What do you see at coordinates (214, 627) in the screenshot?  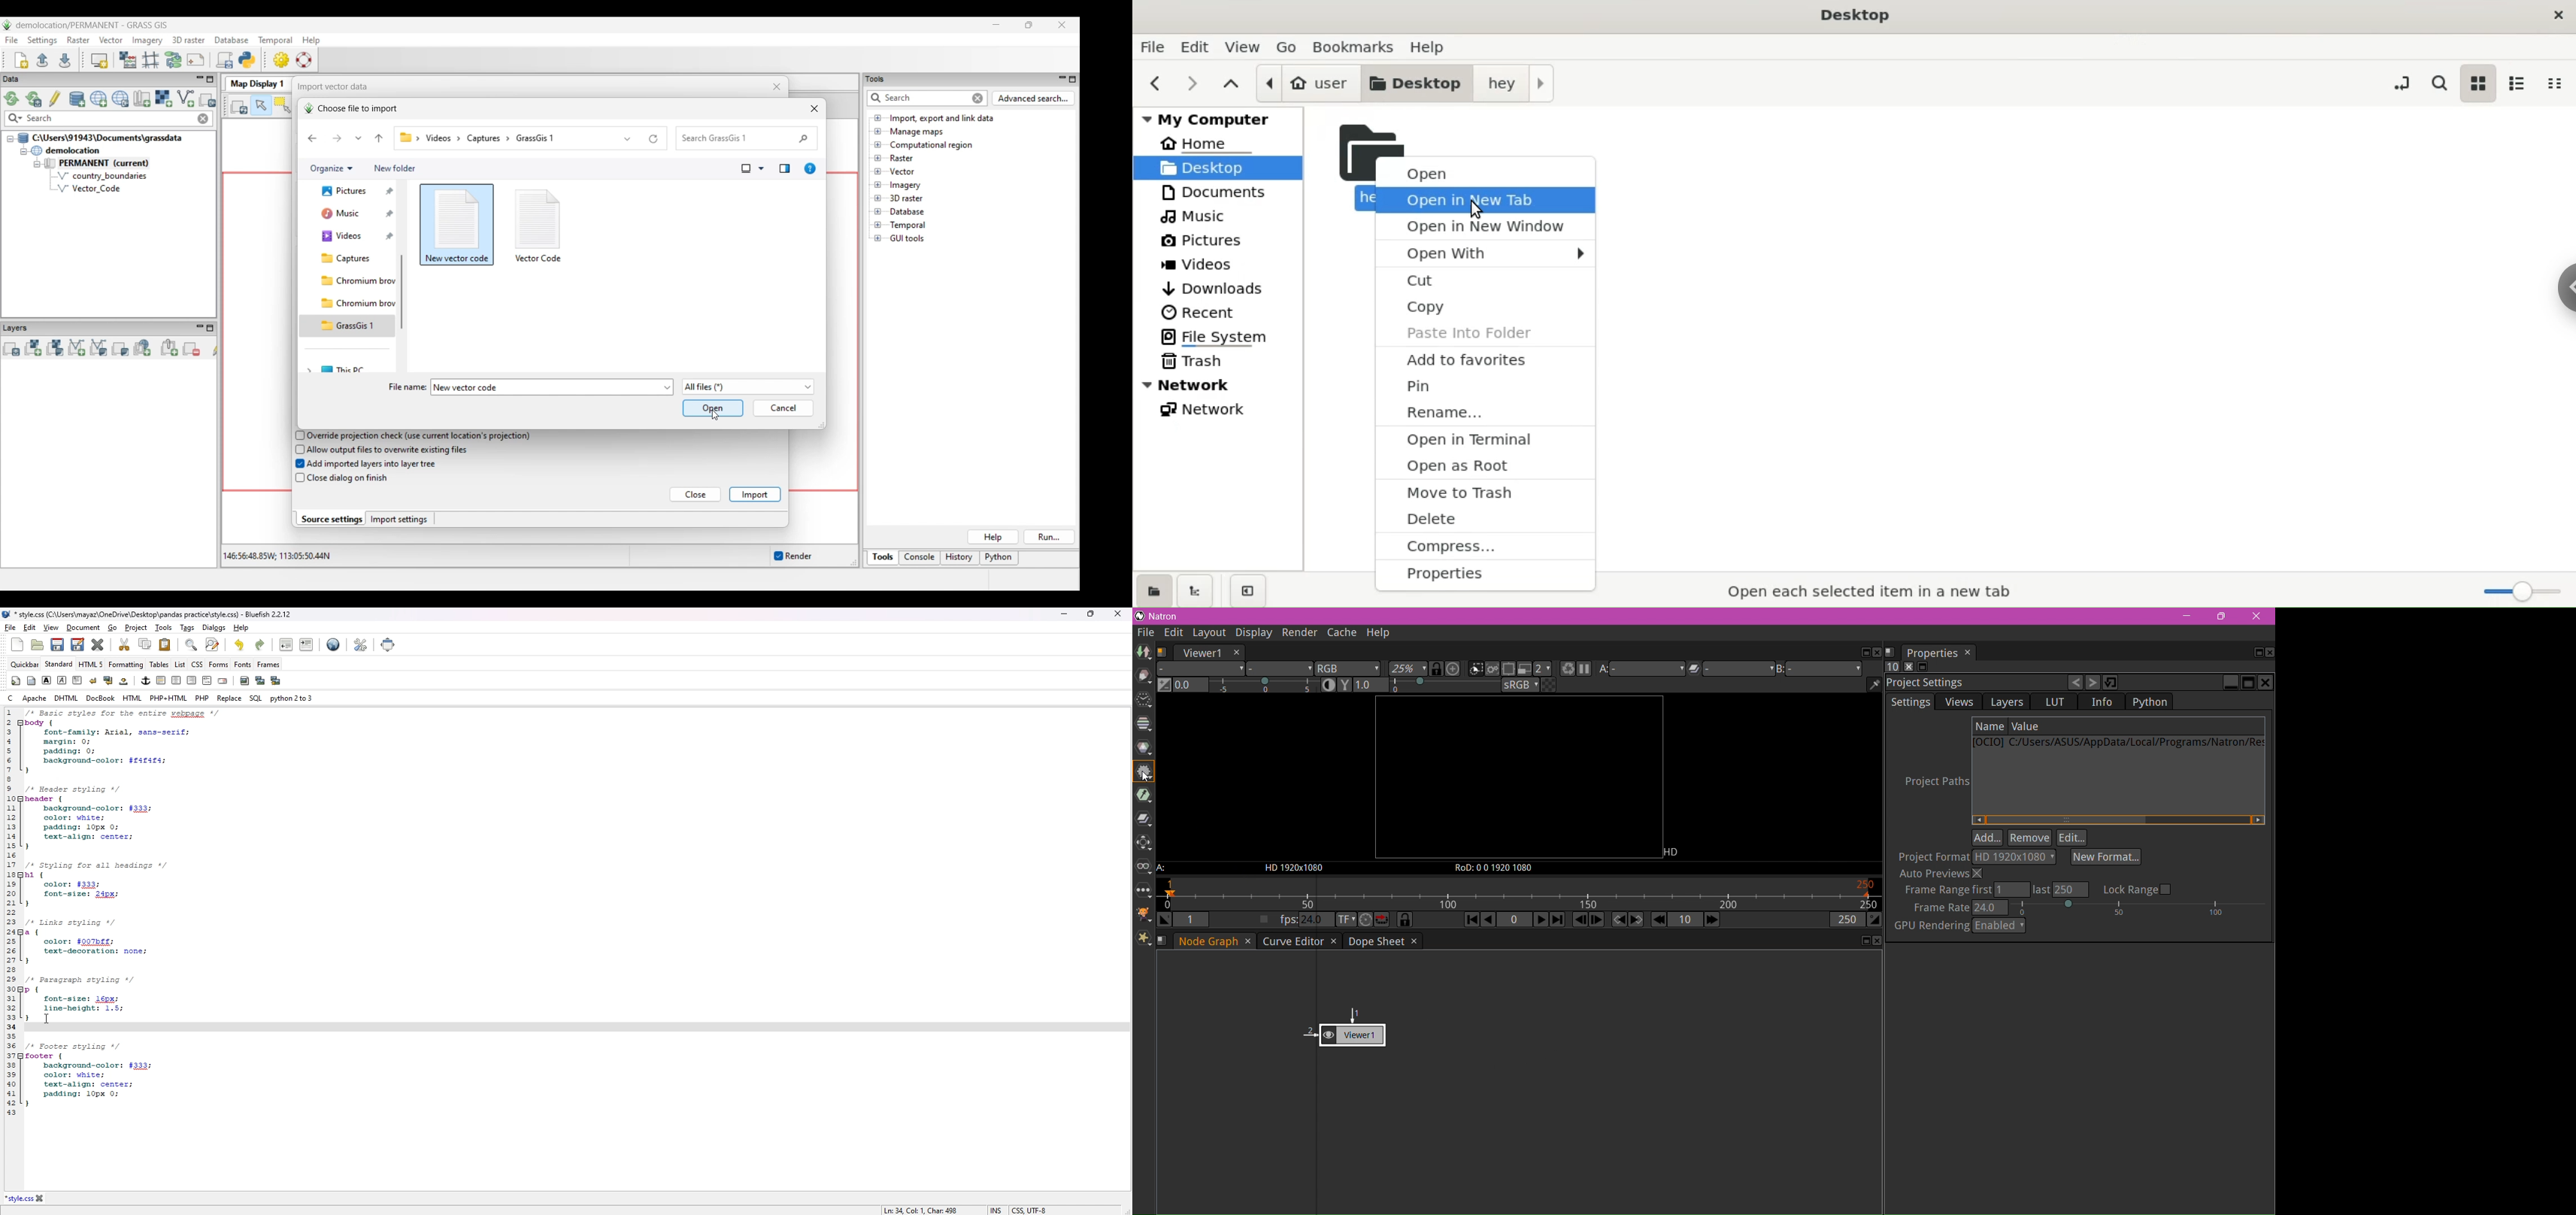 I see `dialogs` at bounding box center [214, 627].